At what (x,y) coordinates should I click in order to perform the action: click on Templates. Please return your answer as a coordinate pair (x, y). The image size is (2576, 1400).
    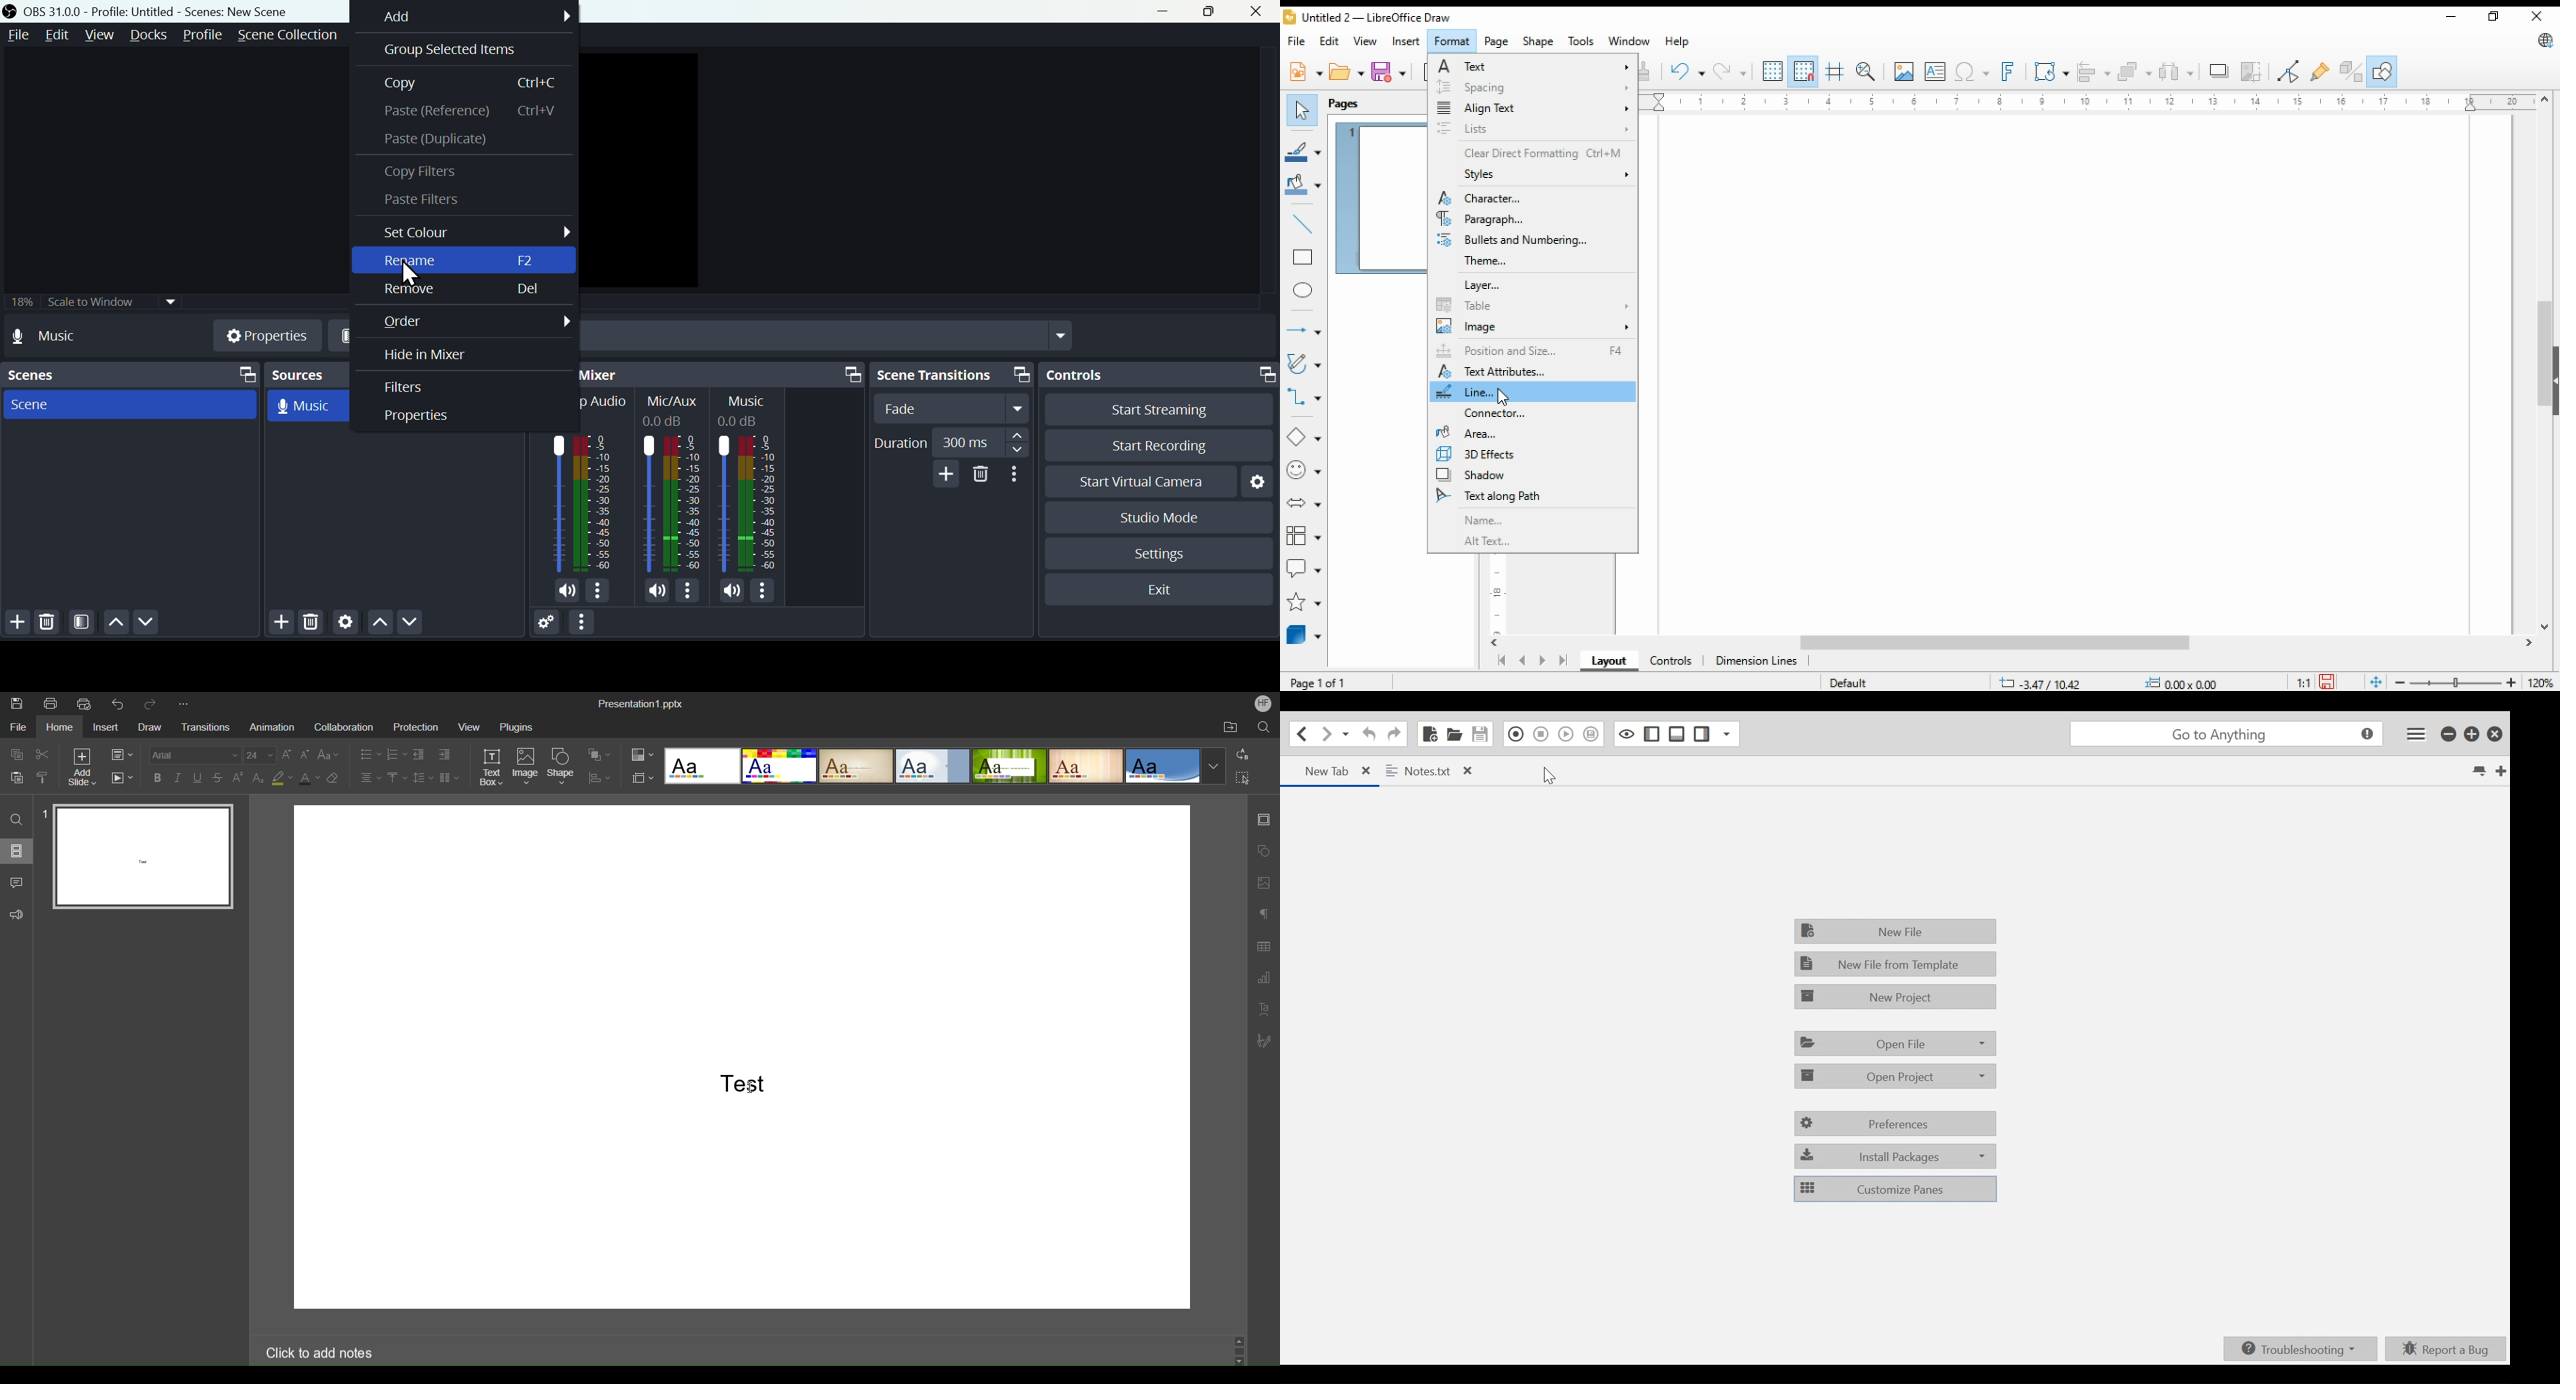
    Looking at the image, I should click on (943, 765).